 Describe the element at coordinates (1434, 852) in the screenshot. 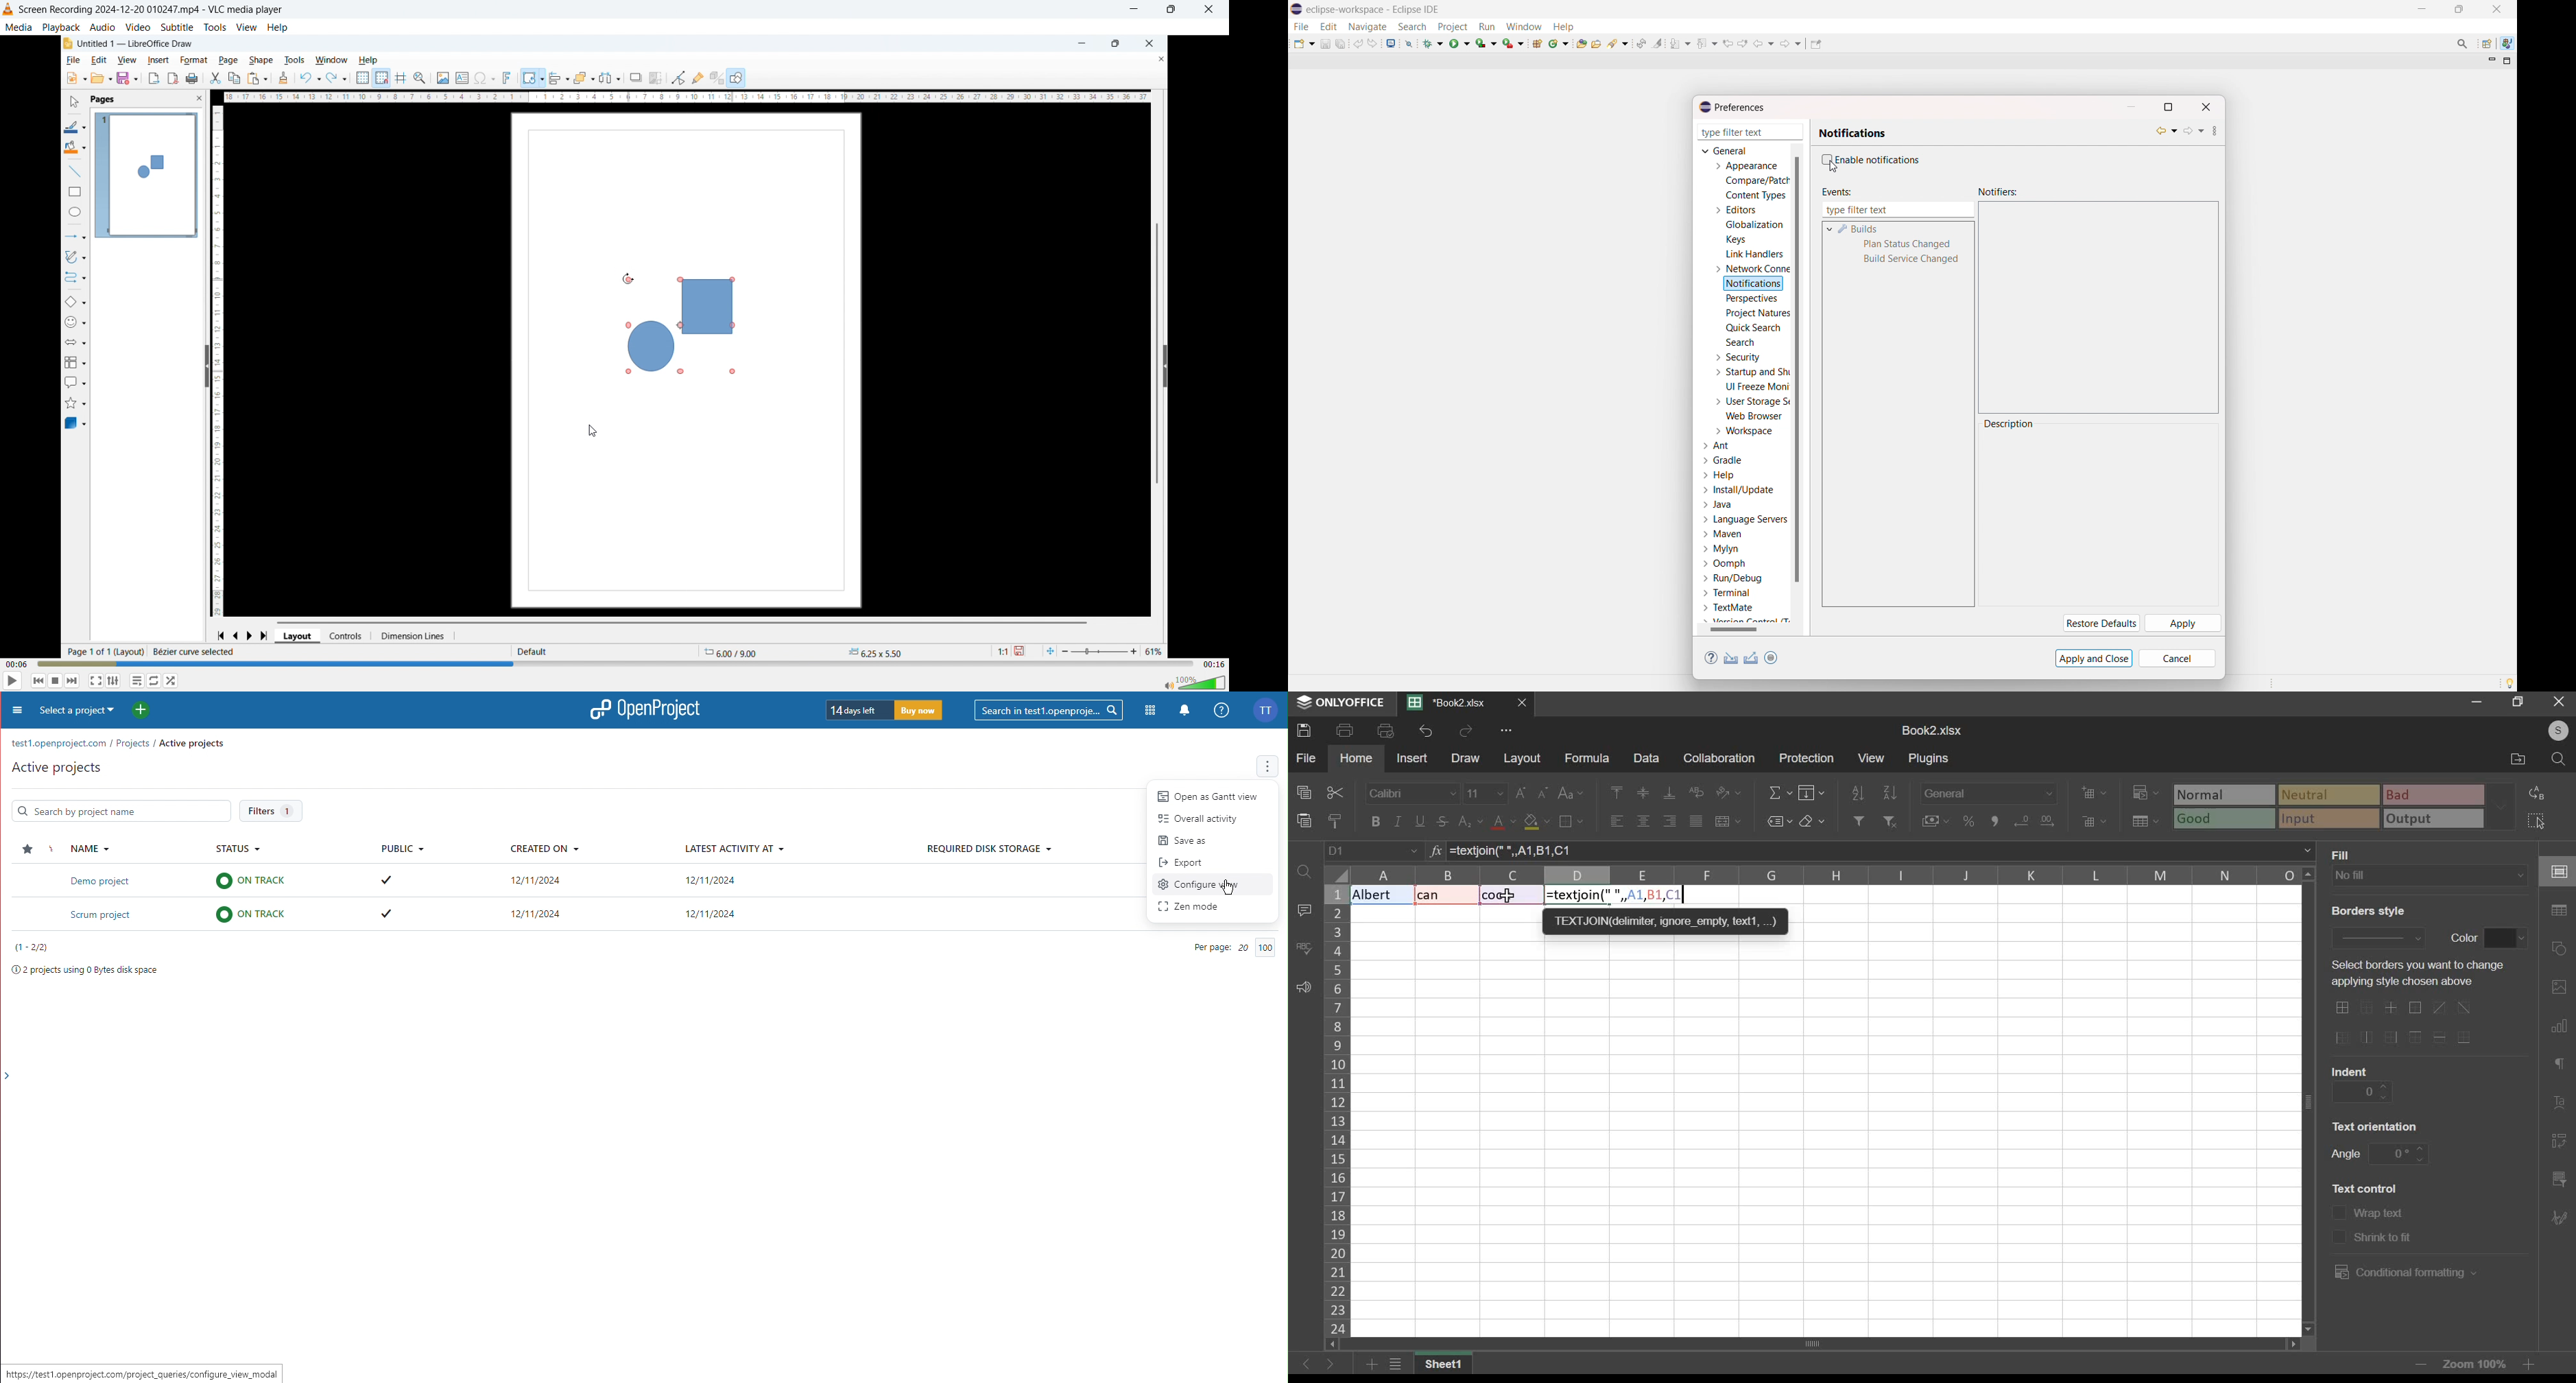

I see `formula` at that location.